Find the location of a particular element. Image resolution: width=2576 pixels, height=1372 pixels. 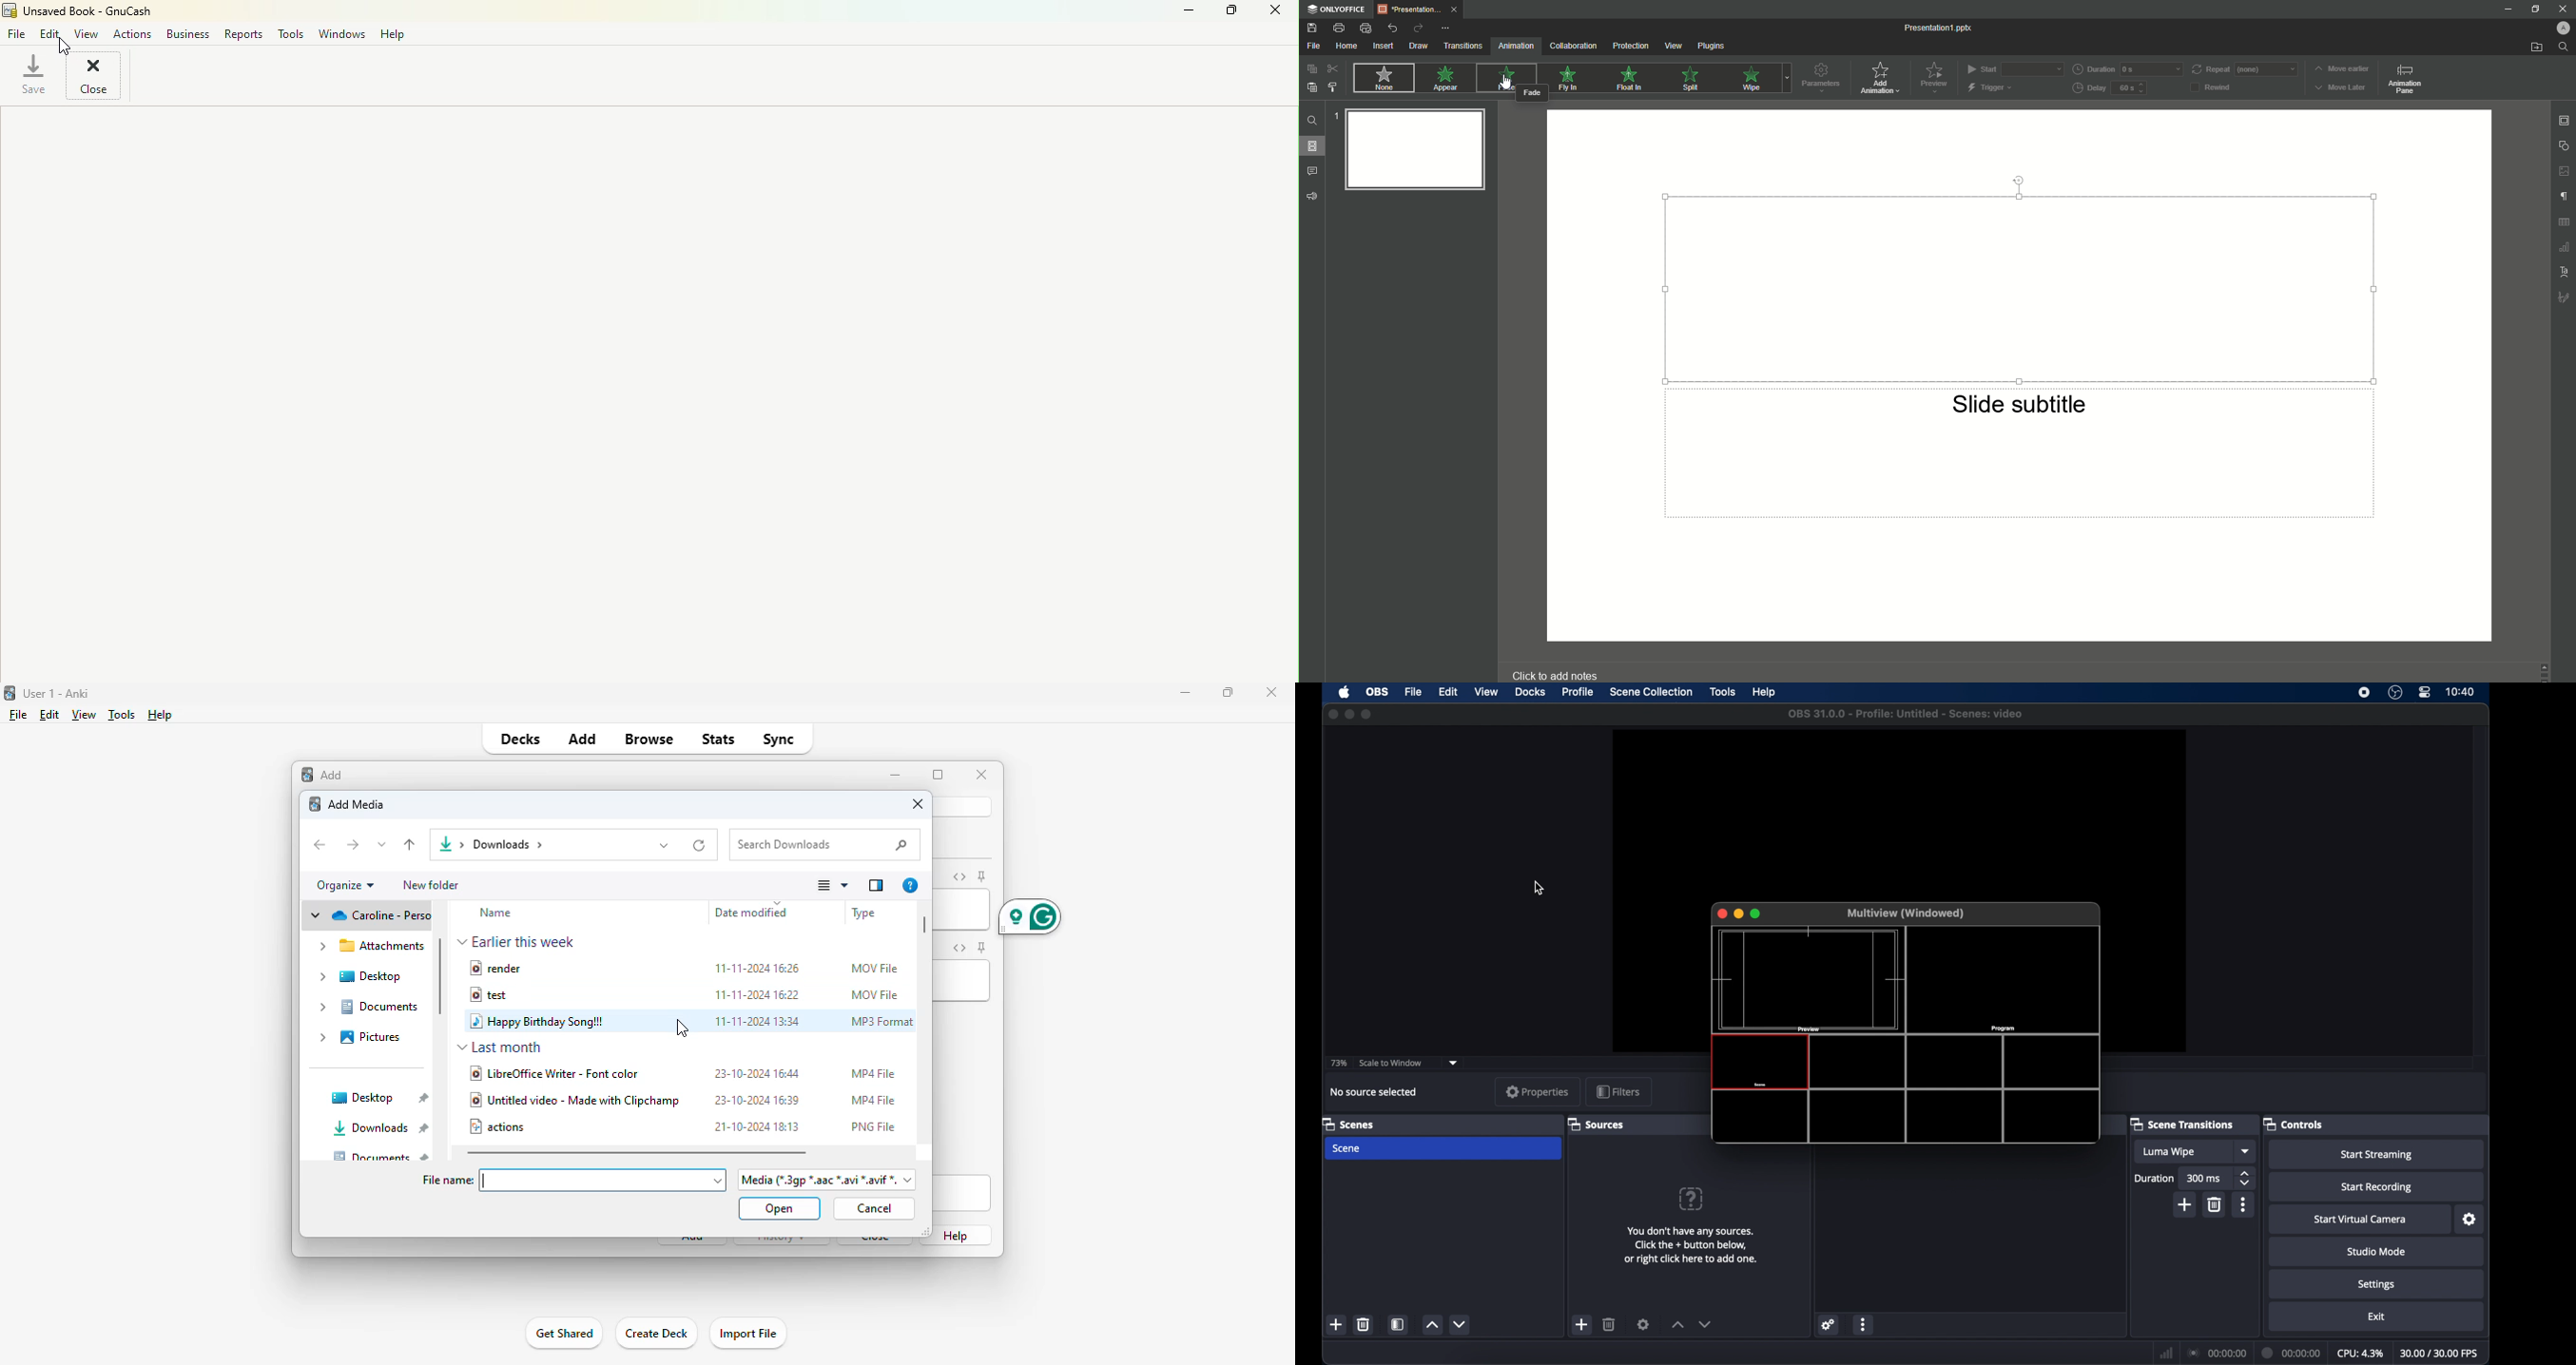

minimize is located at coordinates (1349, 714).